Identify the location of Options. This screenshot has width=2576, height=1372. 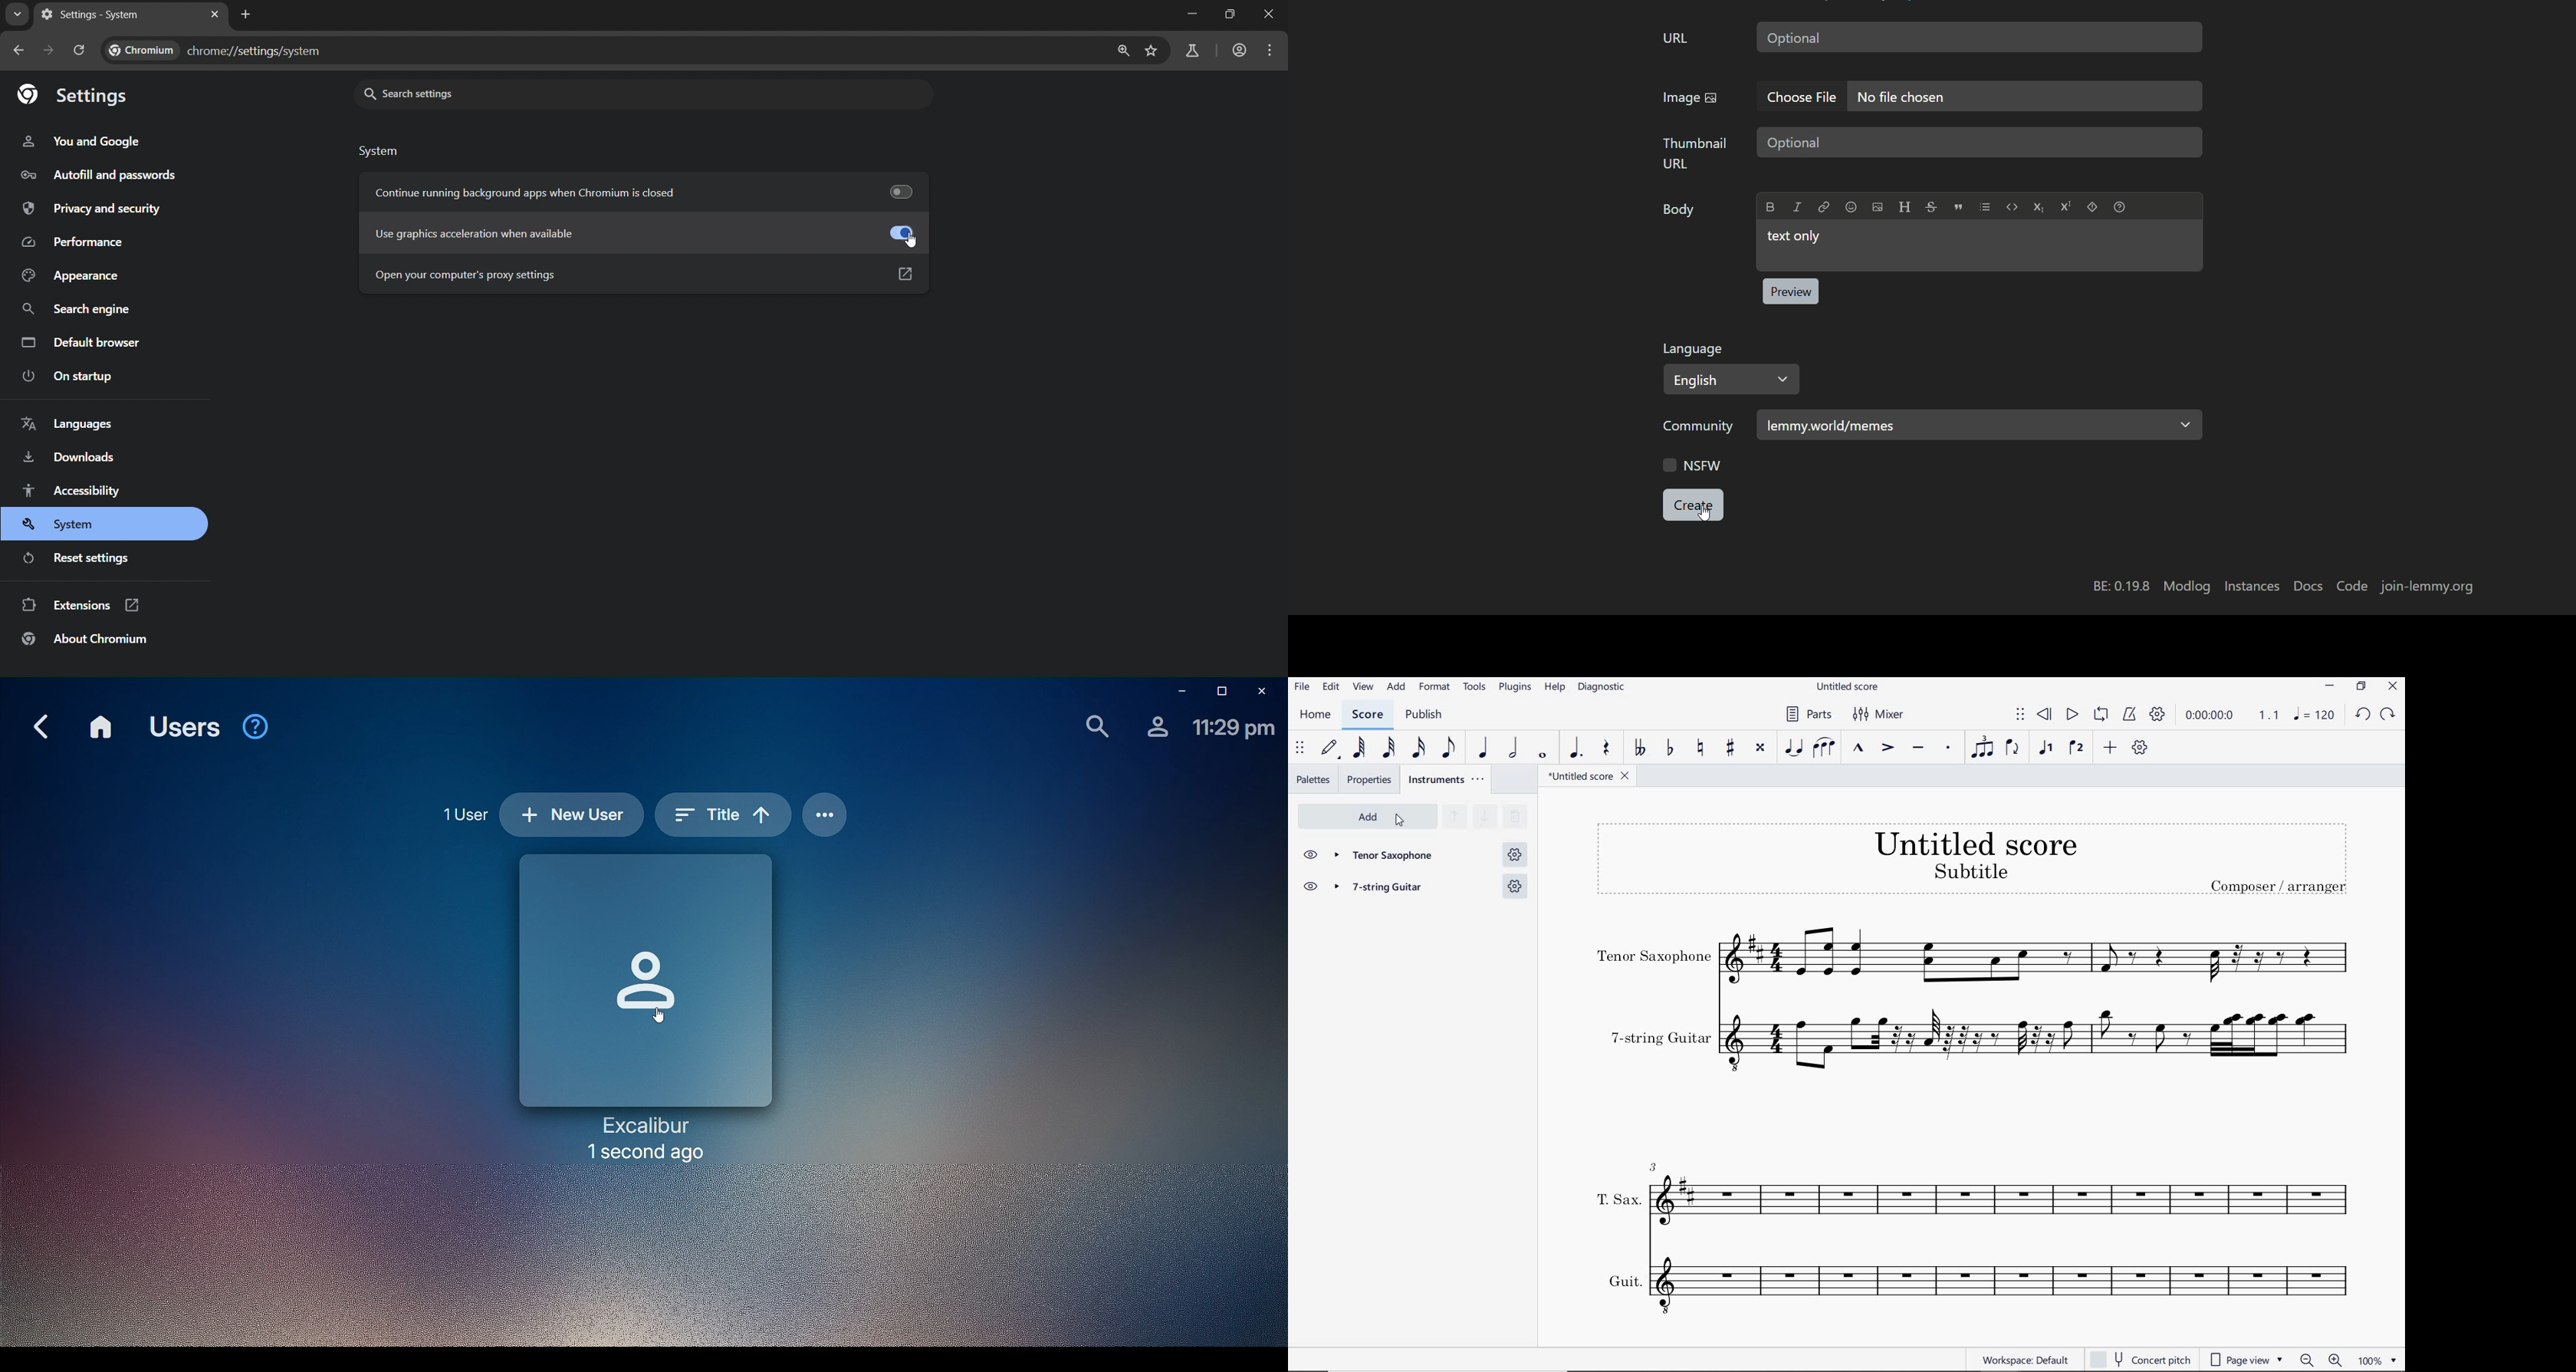
(826, 816).